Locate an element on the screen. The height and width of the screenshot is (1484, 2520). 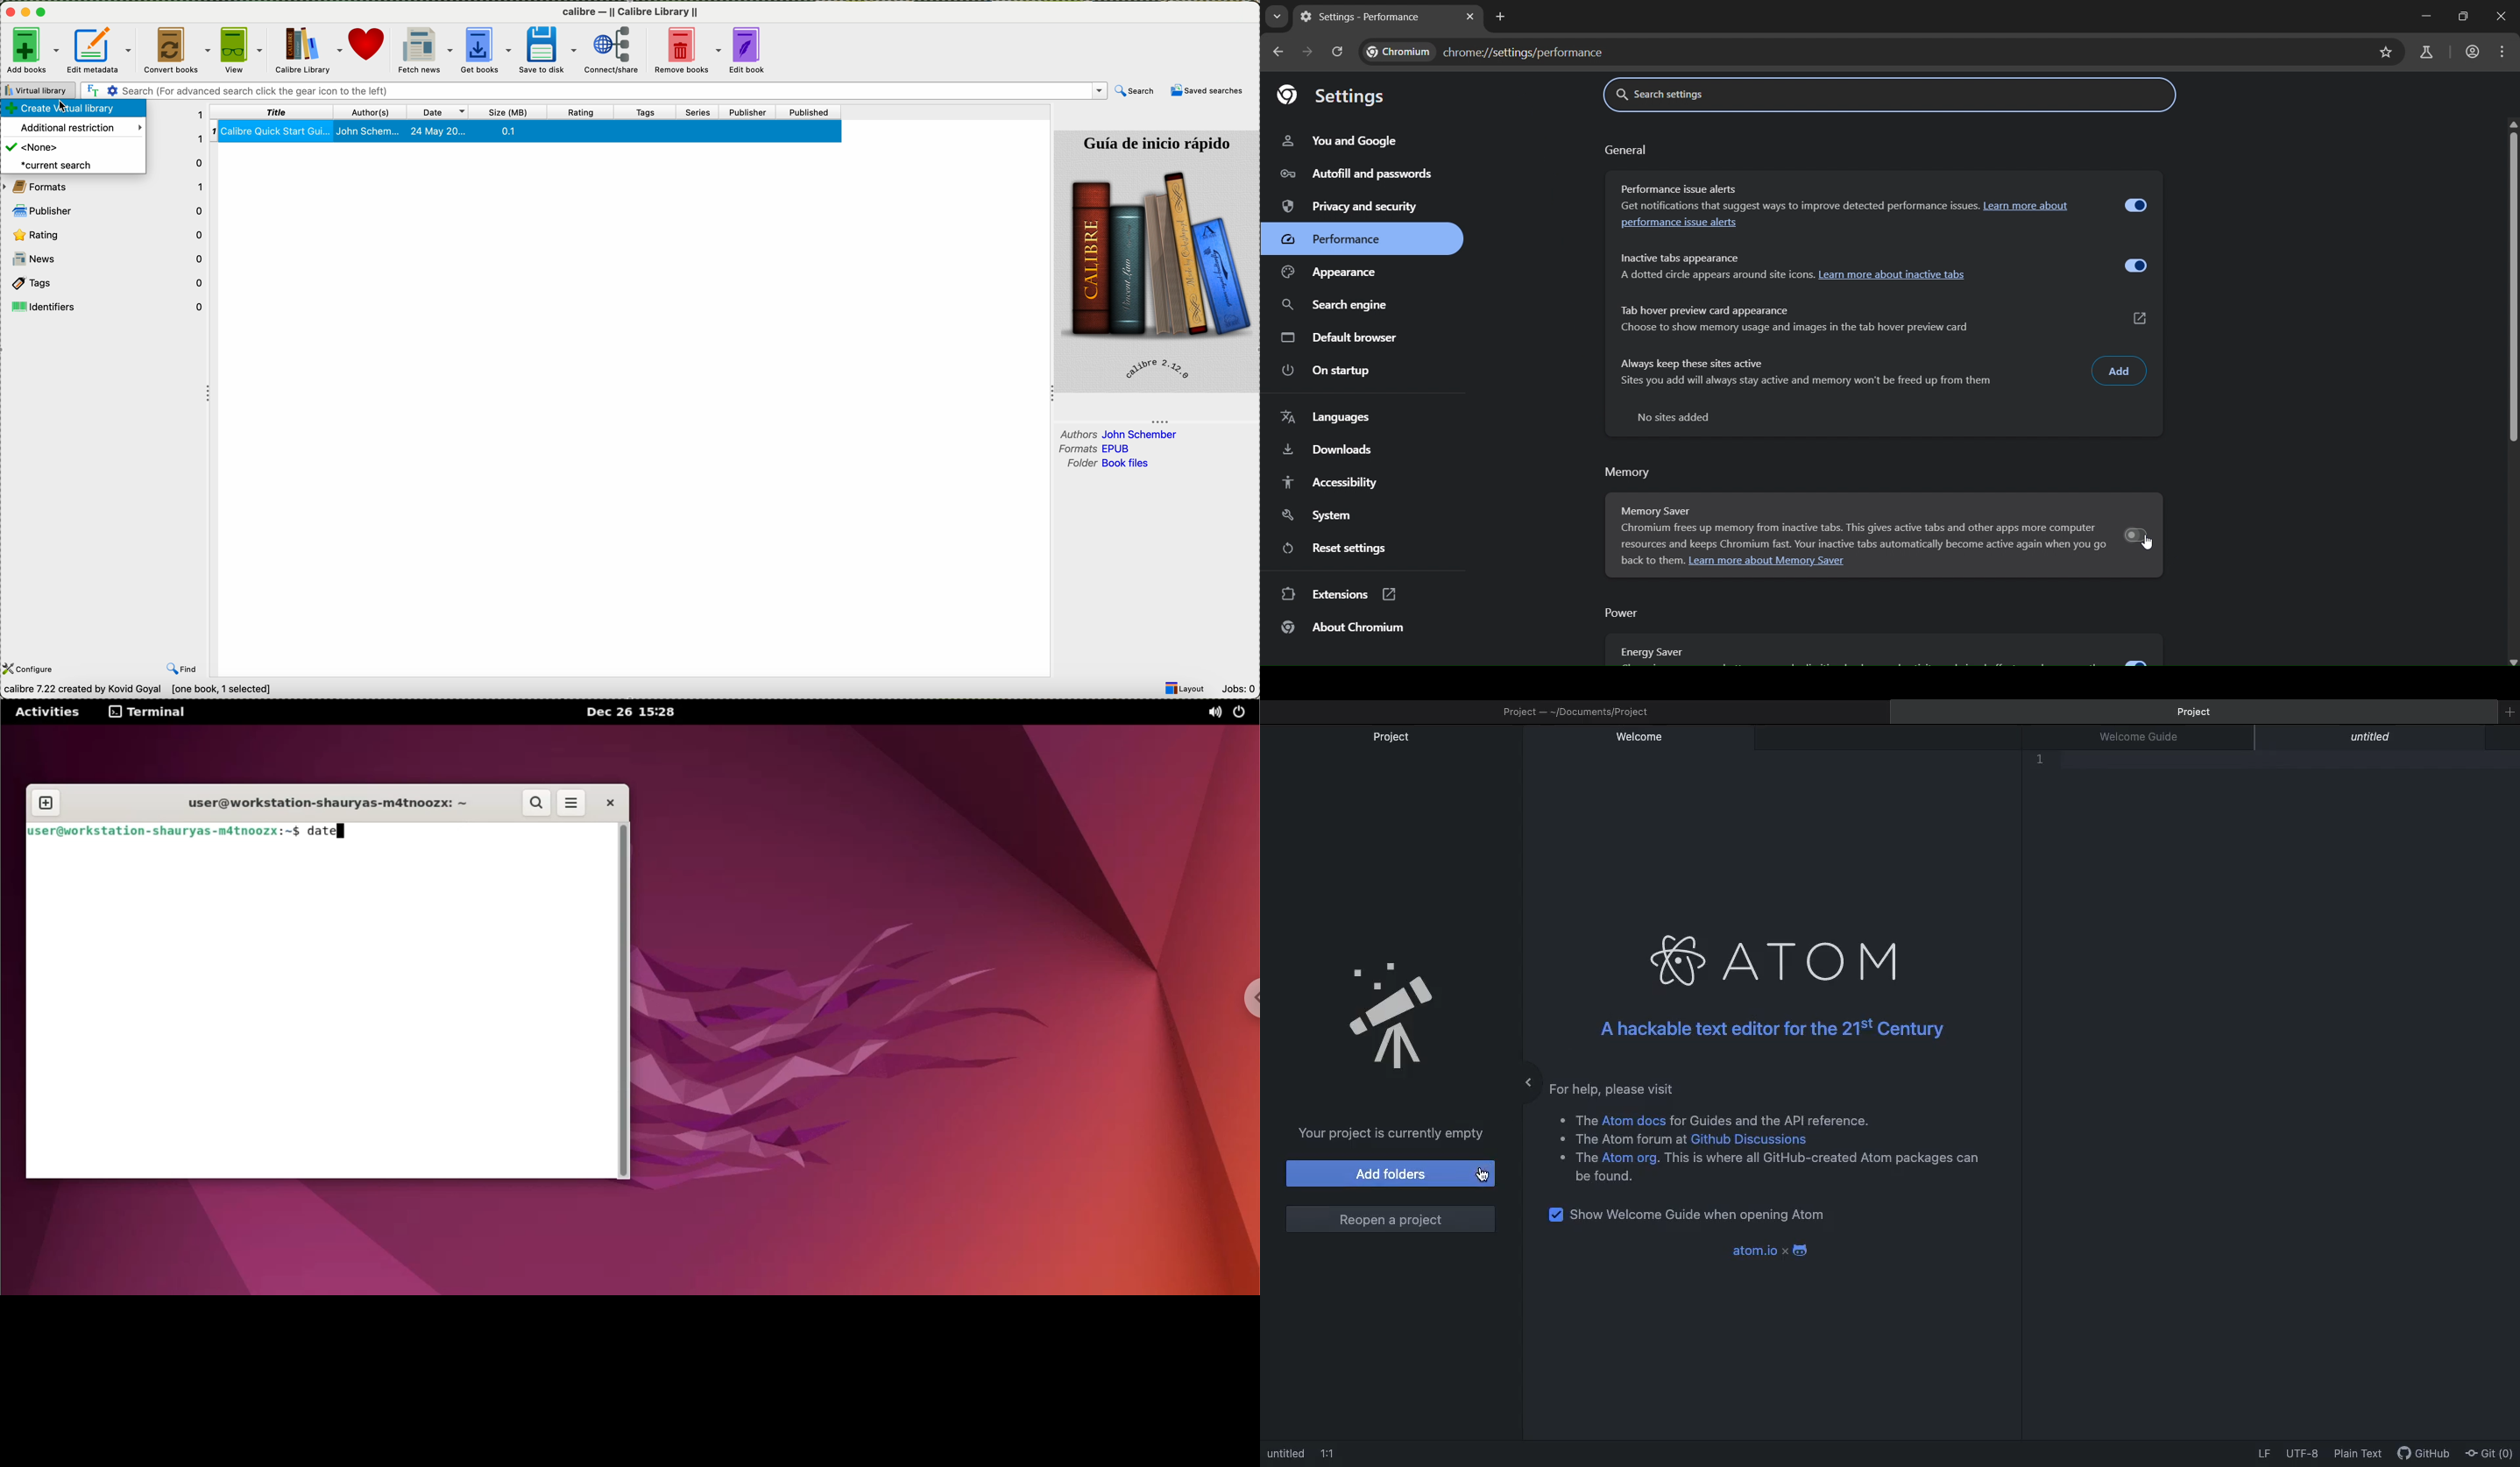
Search settings is located at coordinates (1889, 95).